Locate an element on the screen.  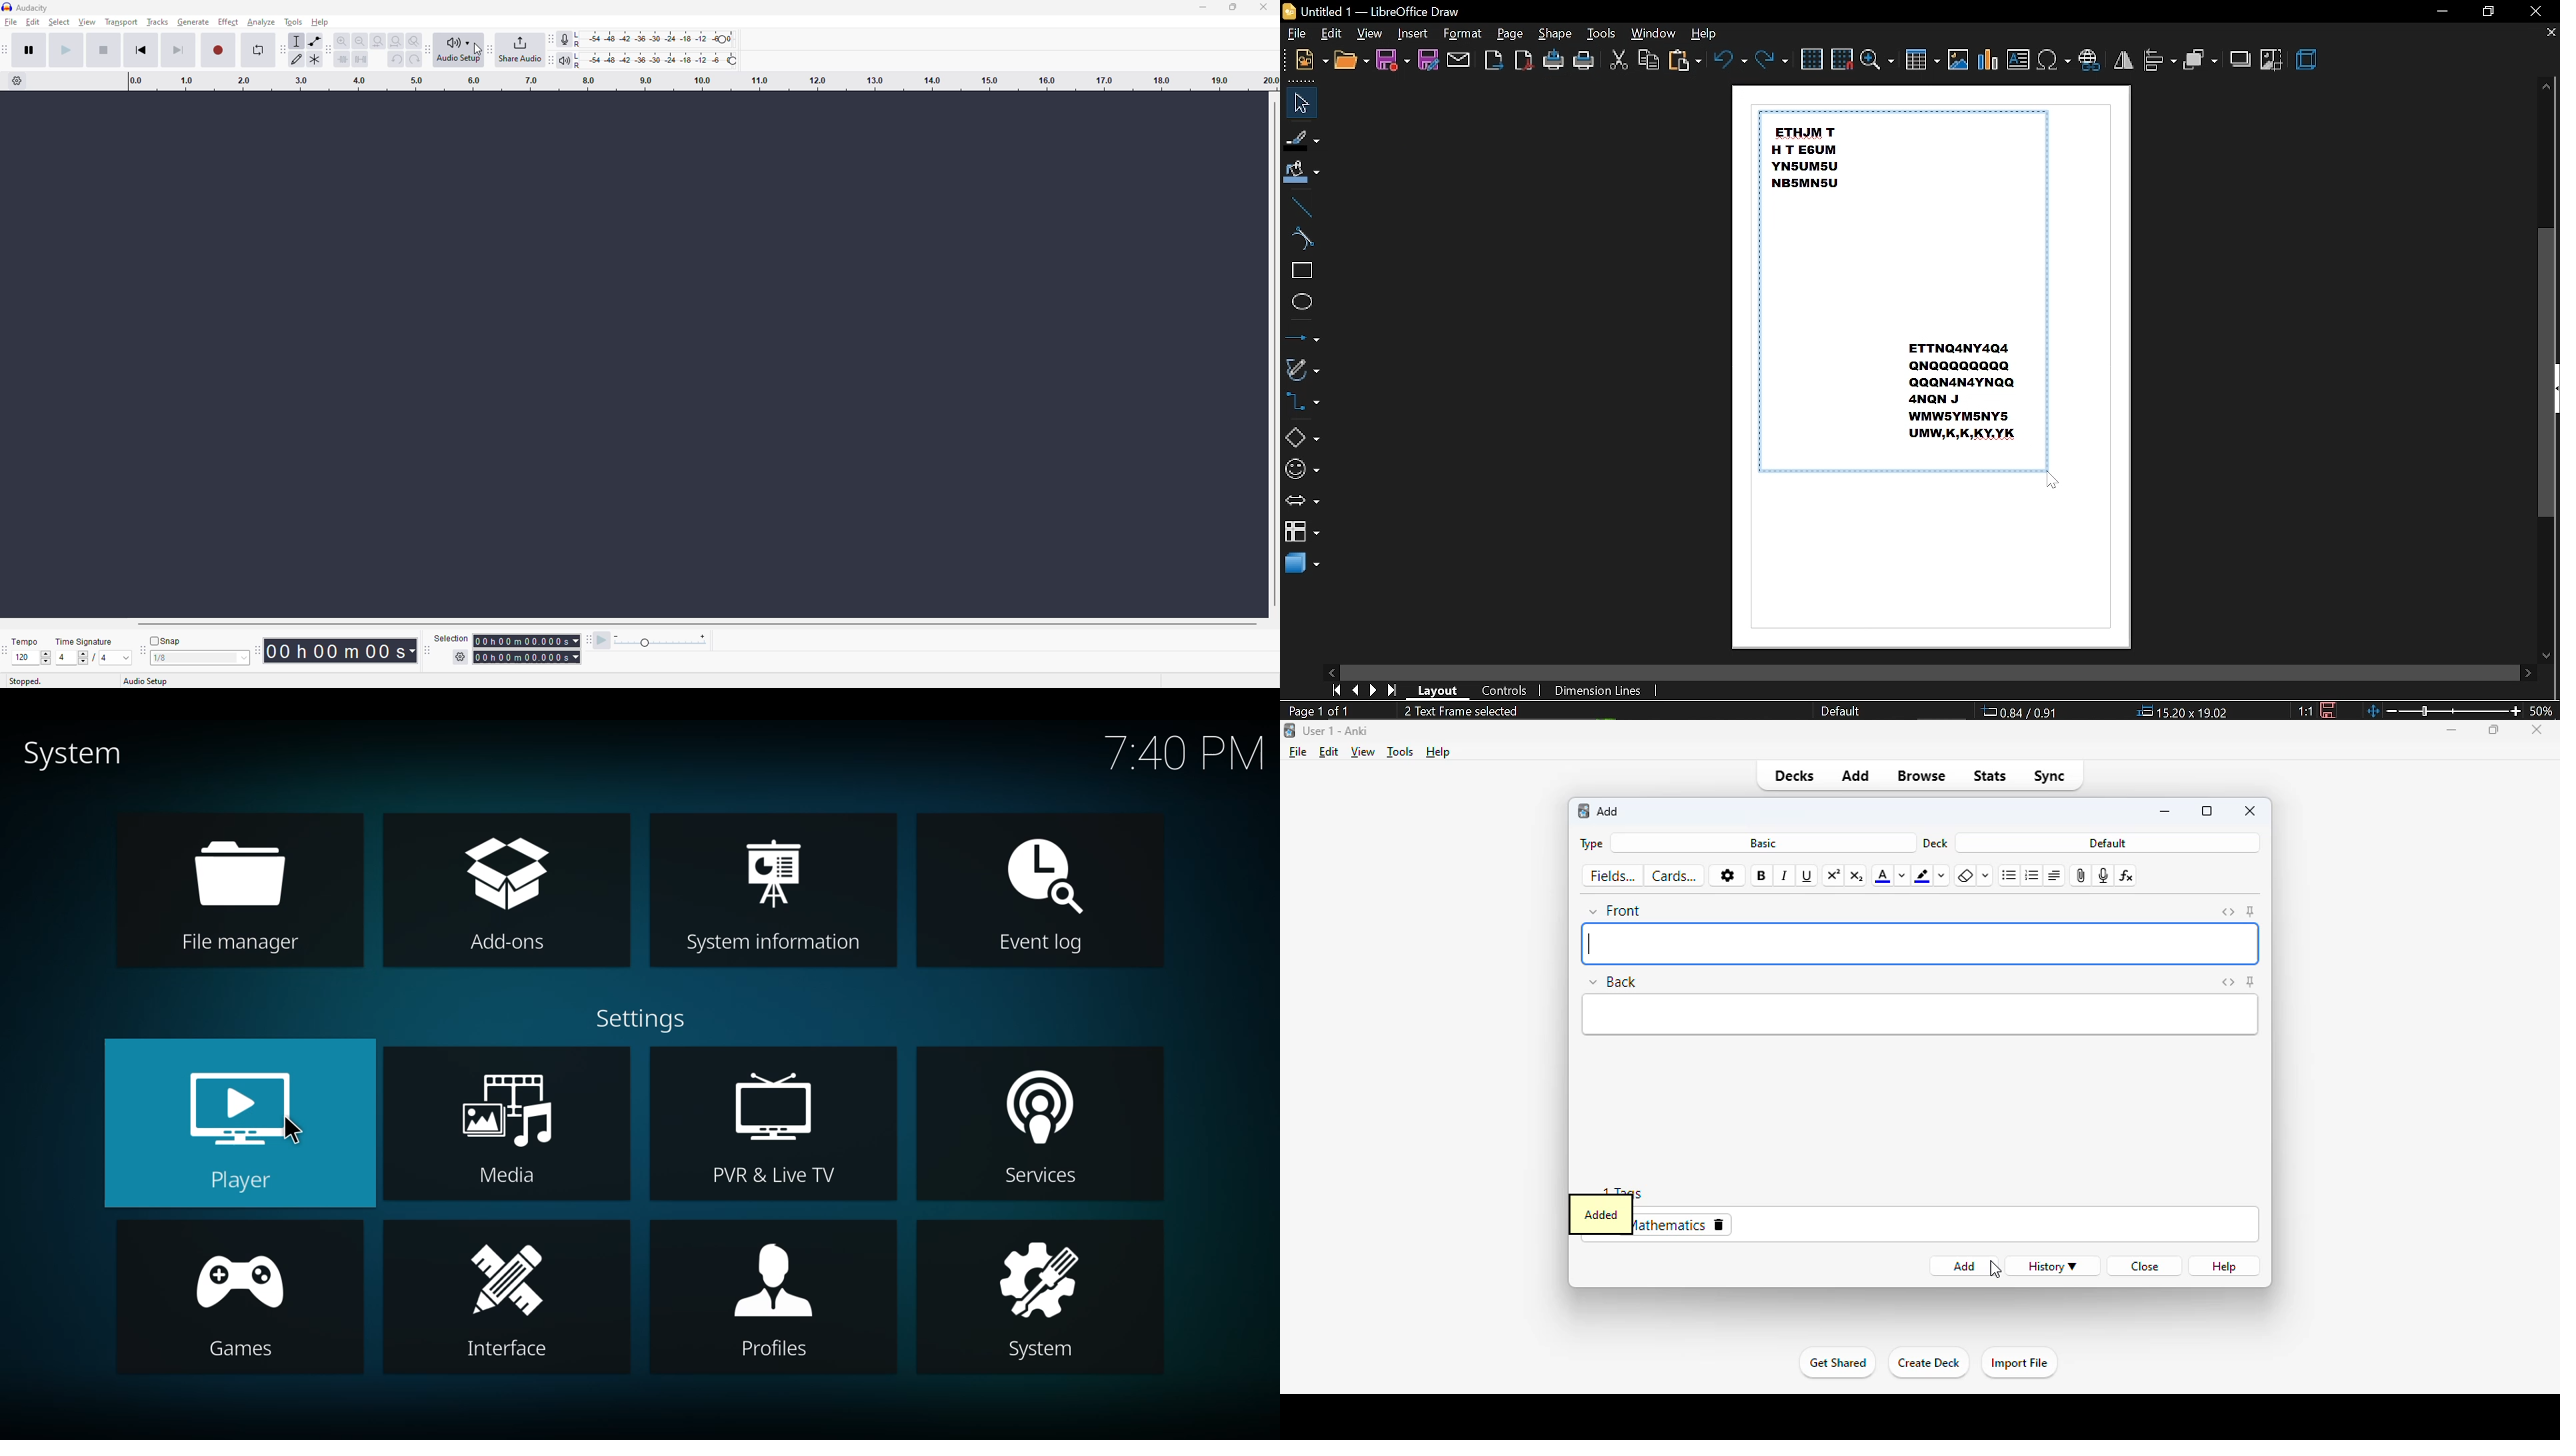
tracks is located at coordinates (155, 23).